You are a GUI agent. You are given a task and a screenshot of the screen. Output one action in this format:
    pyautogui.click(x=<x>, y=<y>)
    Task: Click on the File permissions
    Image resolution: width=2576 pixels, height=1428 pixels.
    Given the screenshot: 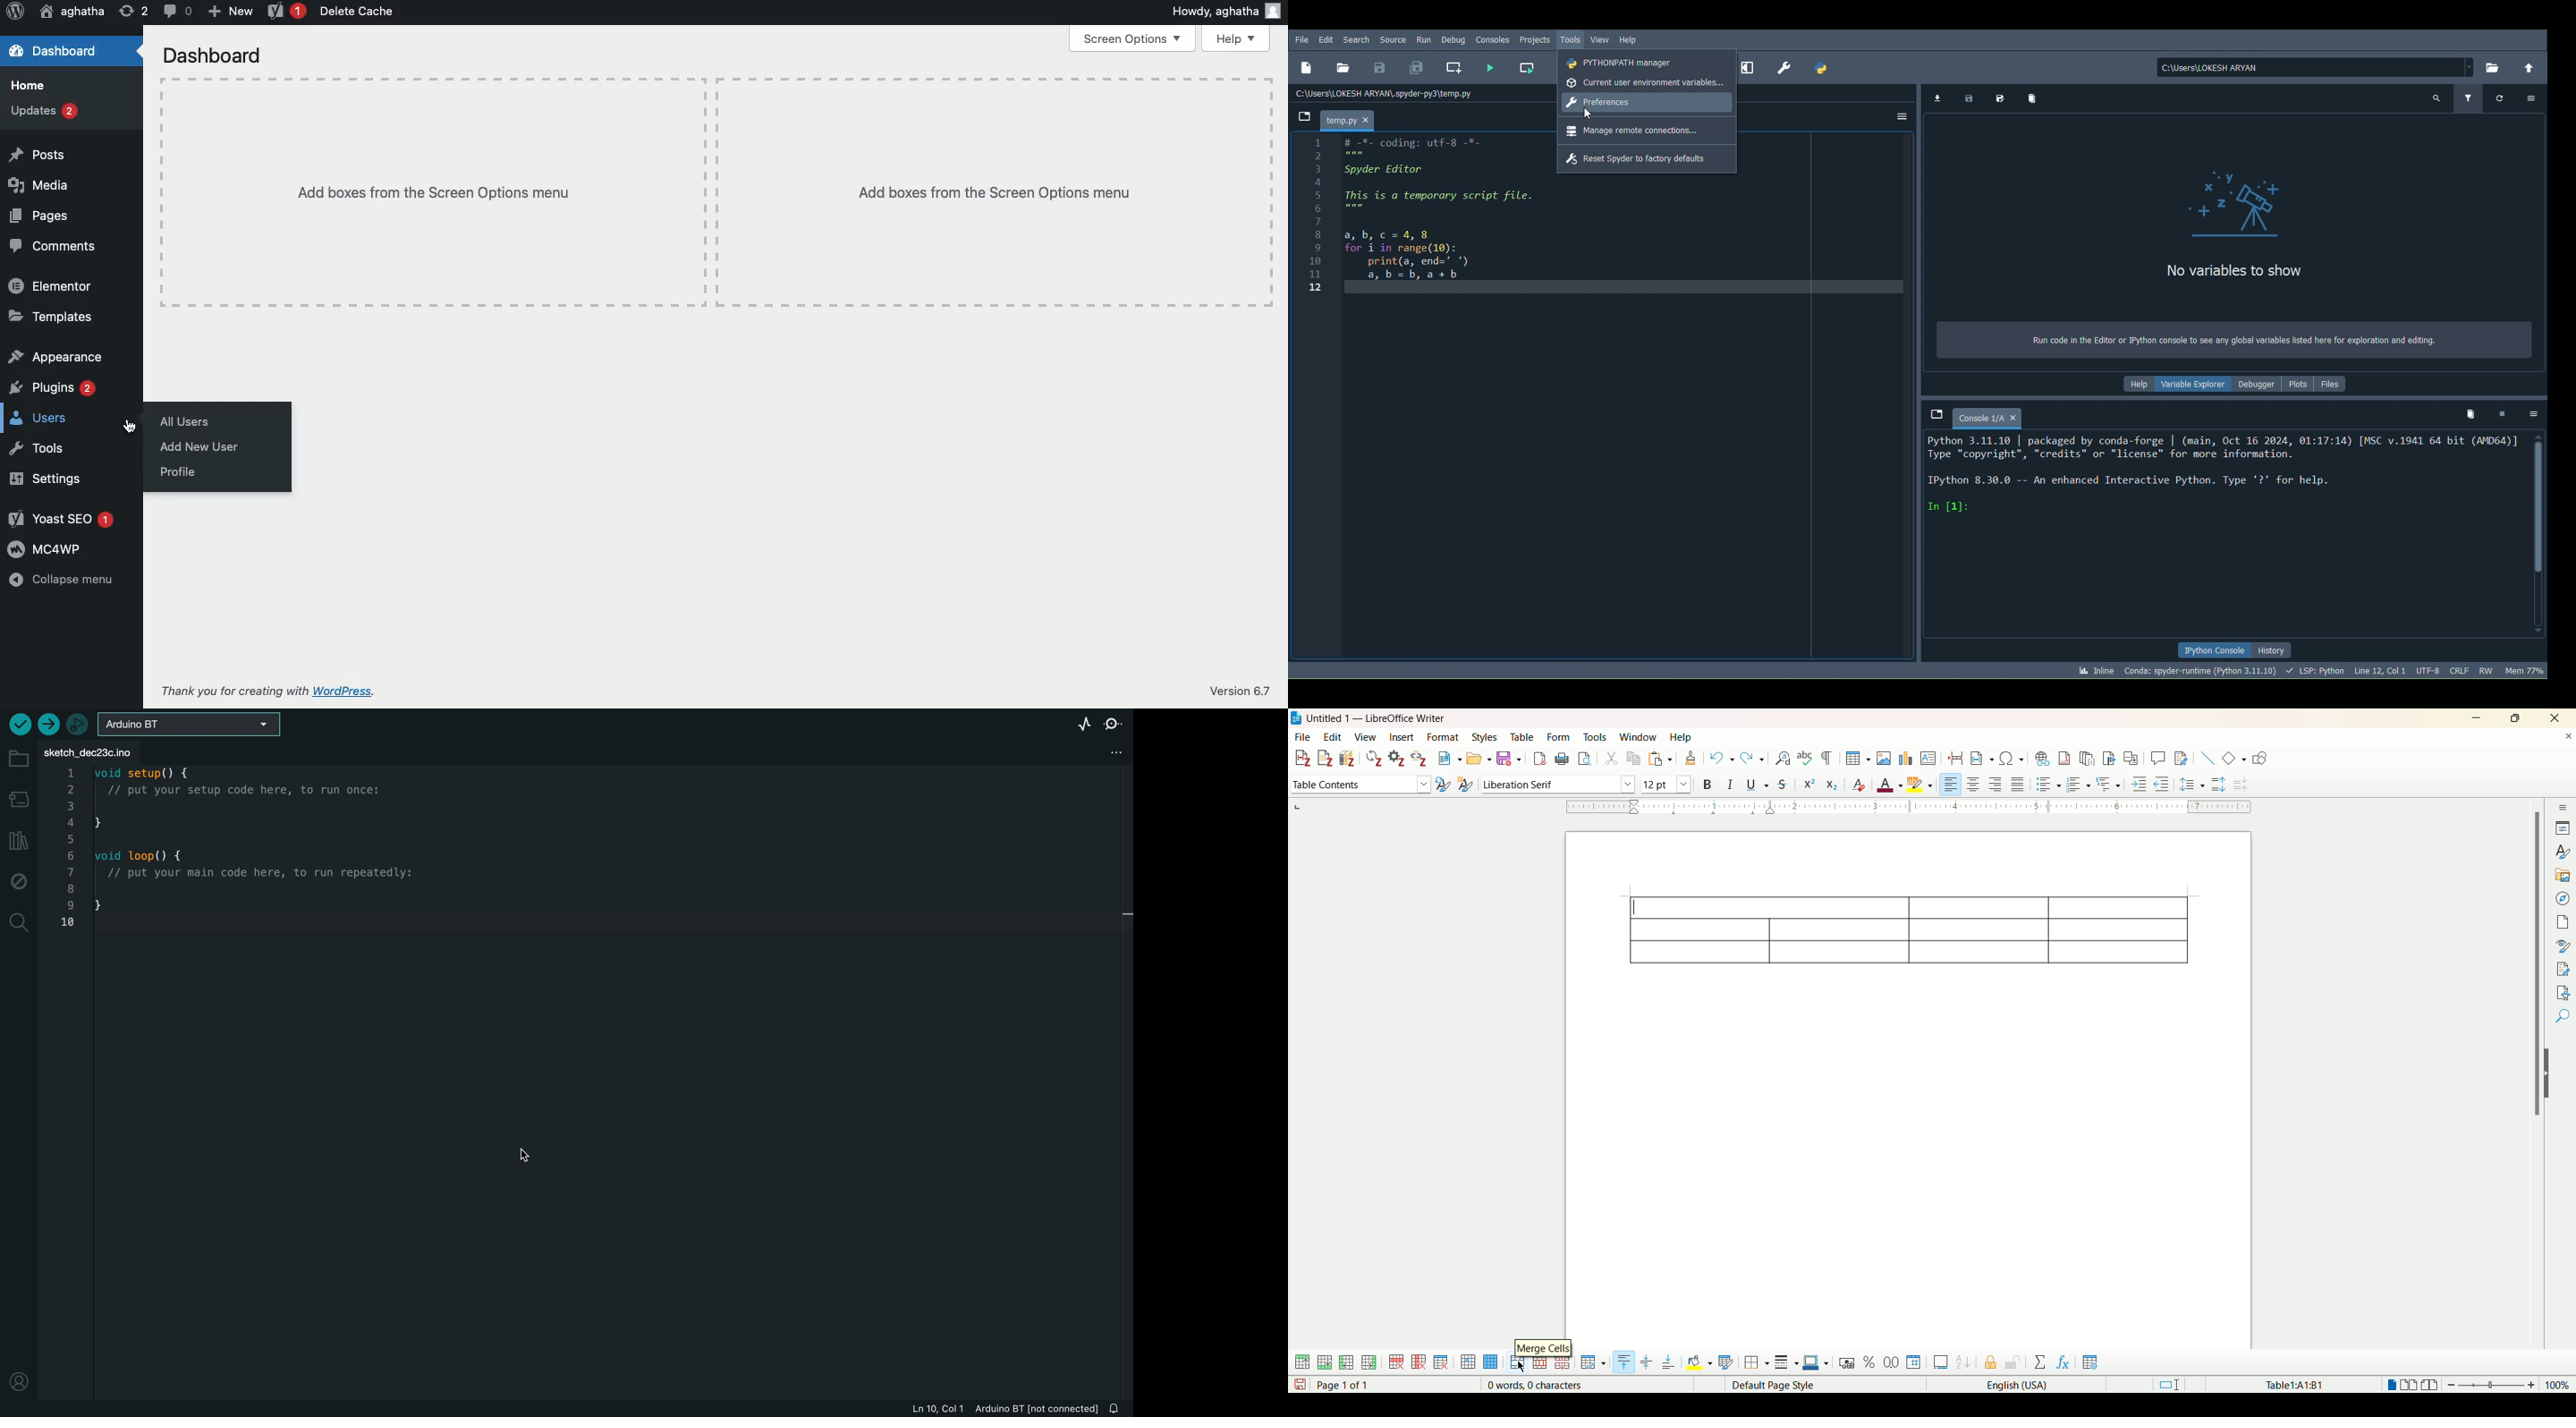 What is the action you would take?
    pyautogui.click(x=2486, y=670)
    